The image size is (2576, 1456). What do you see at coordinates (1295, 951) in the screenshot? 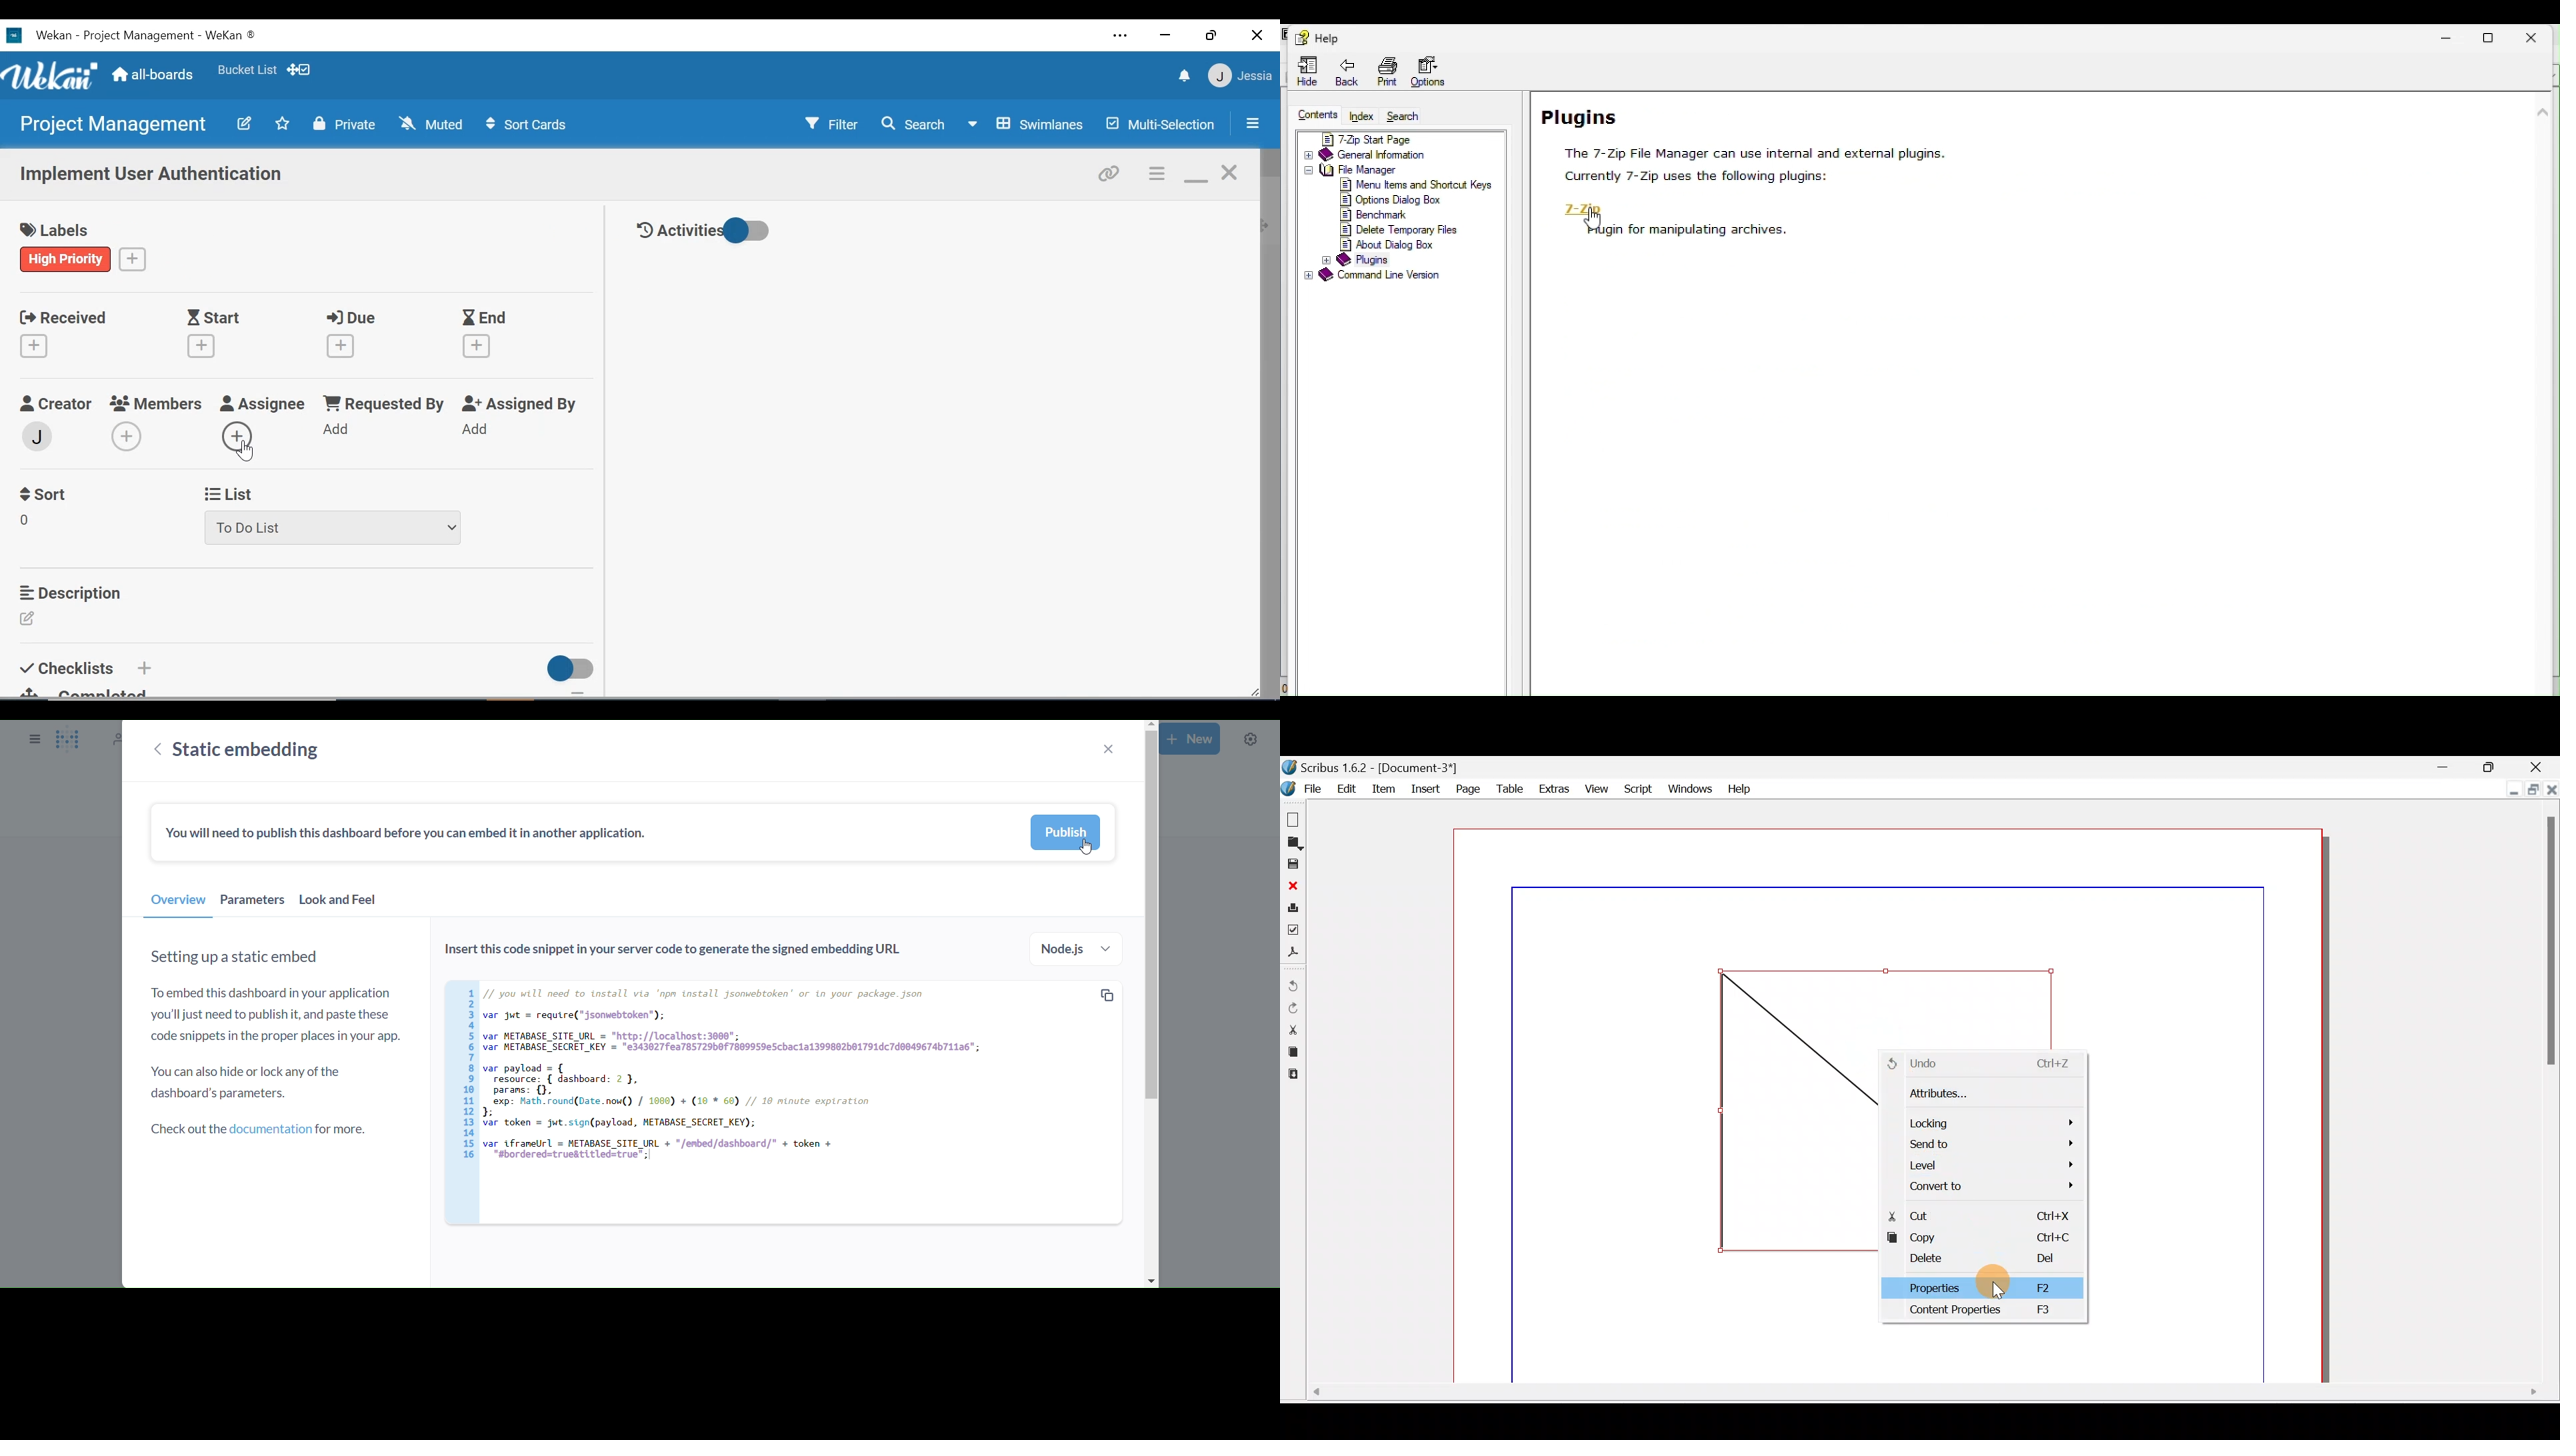
I see `Save as PDF` at bounding box center [1295, 951].